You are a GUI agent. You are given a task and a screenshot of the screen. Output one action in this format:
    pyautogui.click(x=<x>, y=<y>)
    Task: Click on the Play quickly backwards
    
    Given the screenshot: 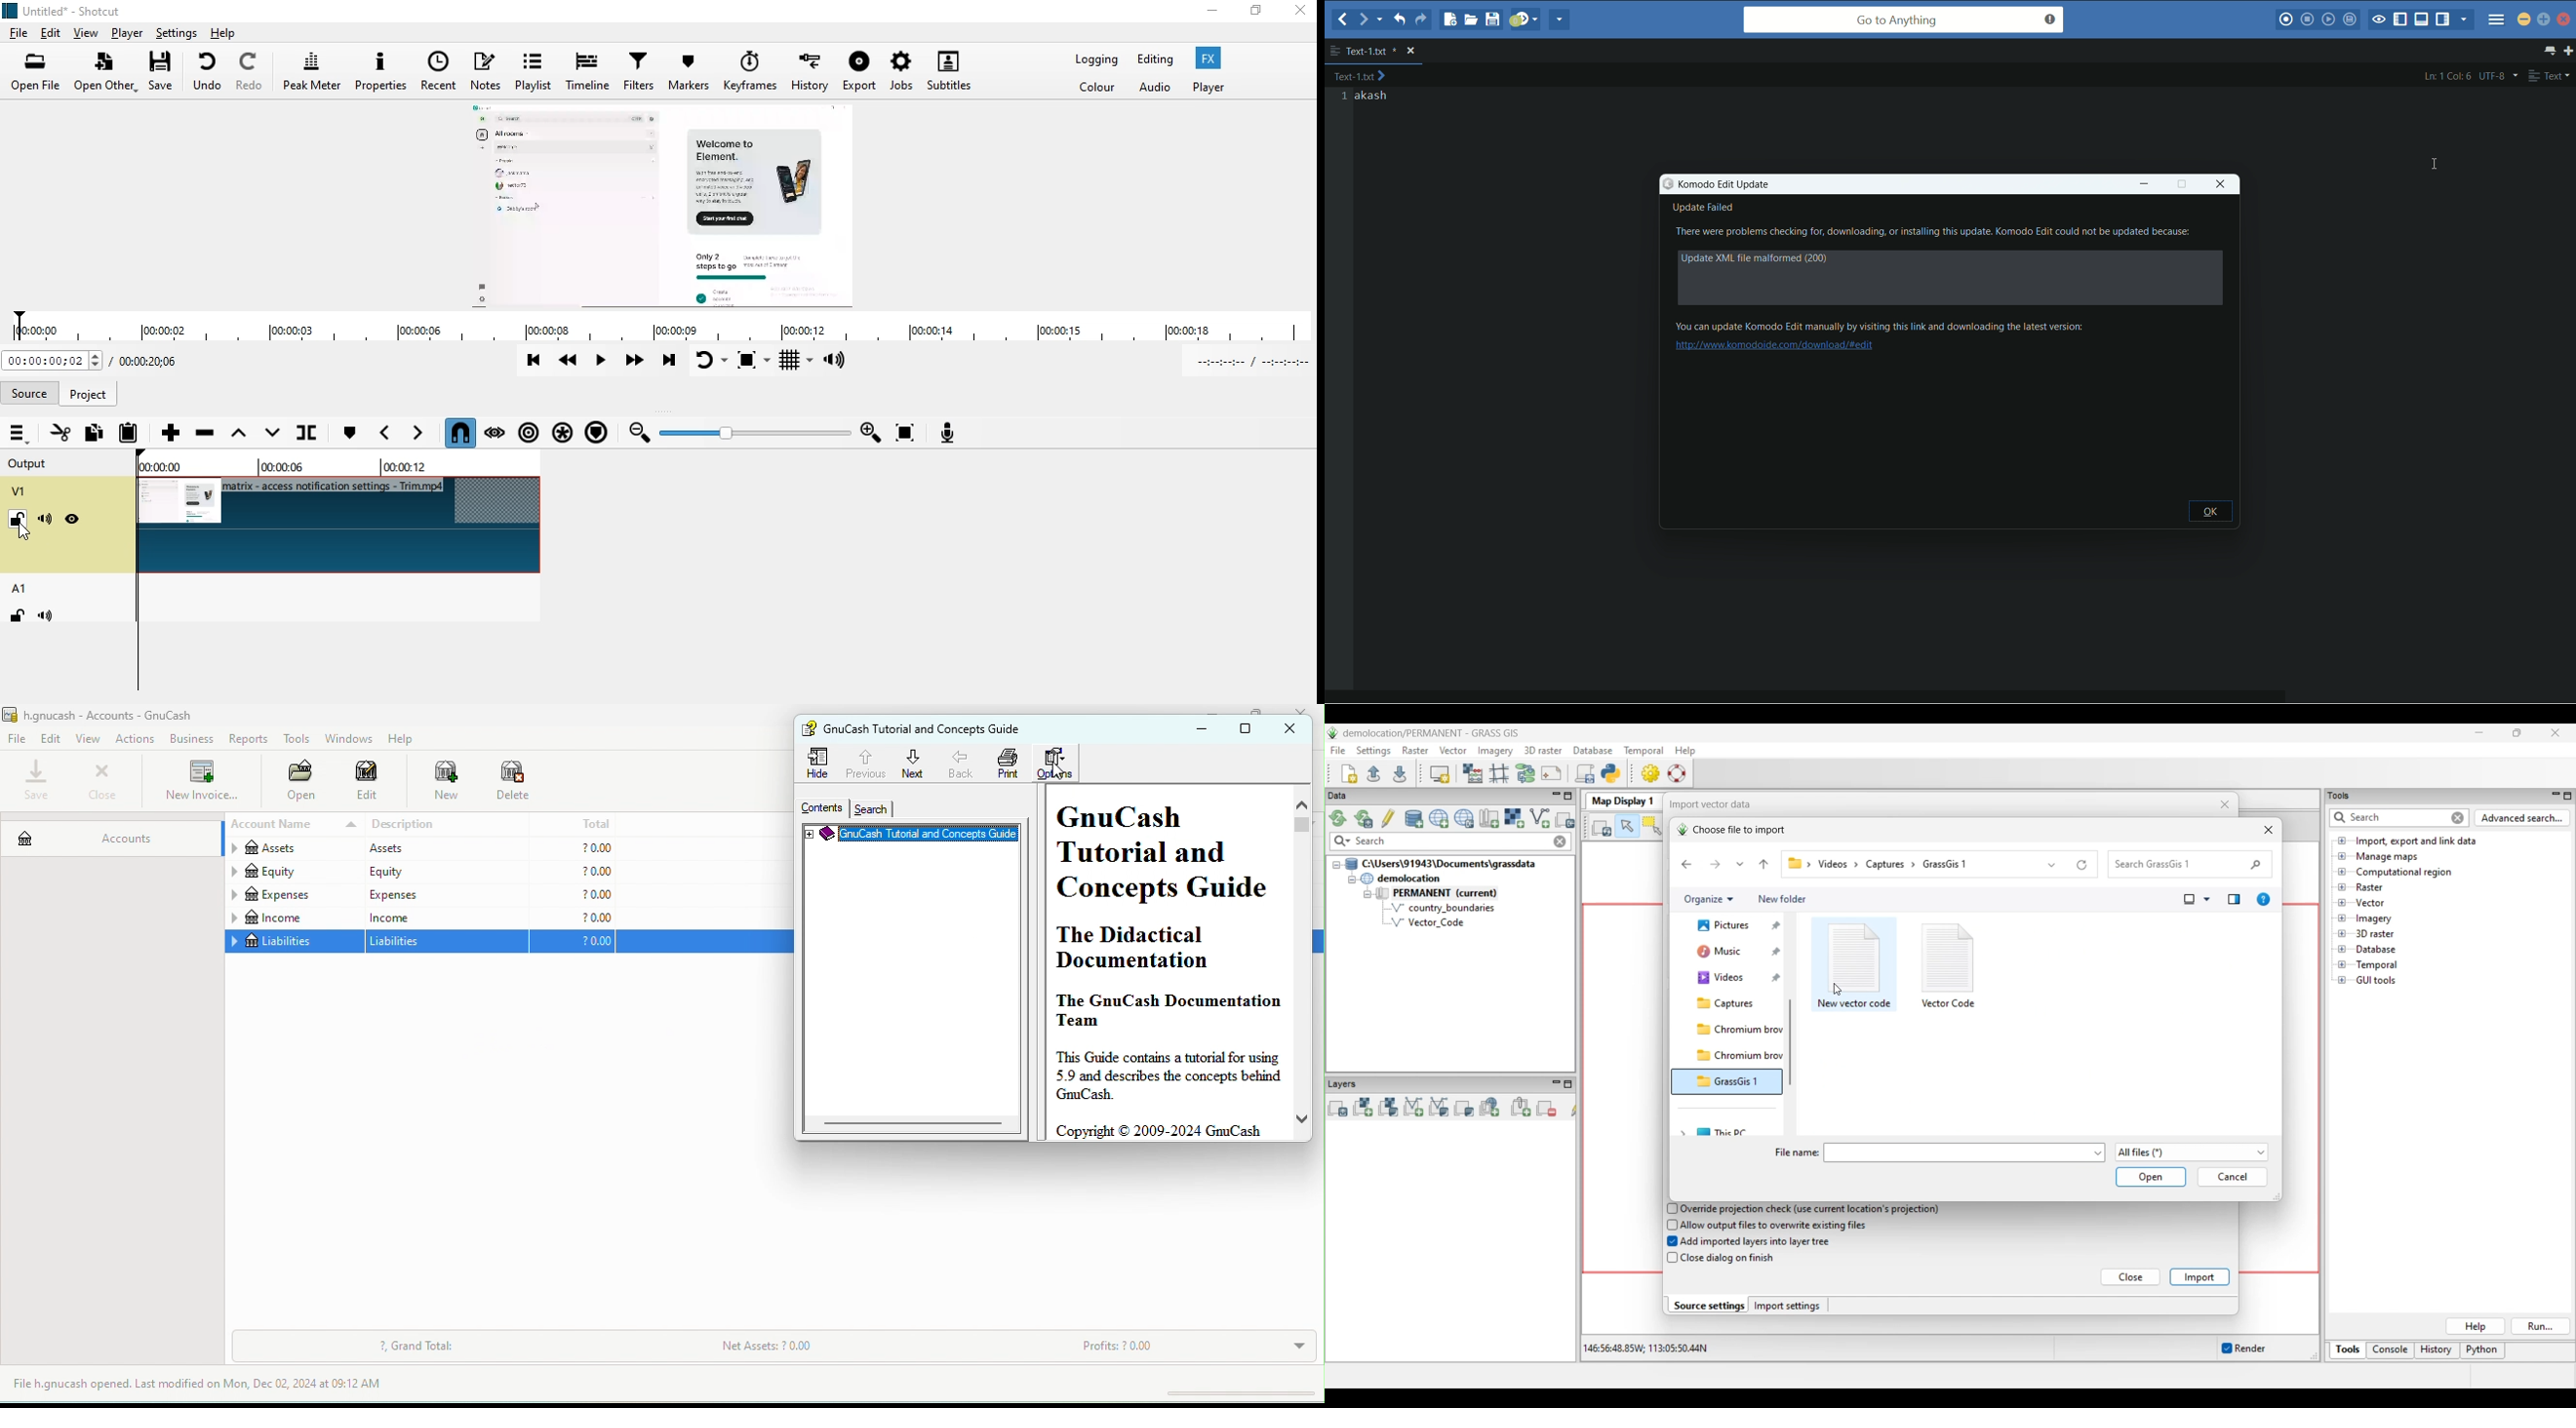 What is the action you would take?
    pyautogui.click(x=569, y=360)
    